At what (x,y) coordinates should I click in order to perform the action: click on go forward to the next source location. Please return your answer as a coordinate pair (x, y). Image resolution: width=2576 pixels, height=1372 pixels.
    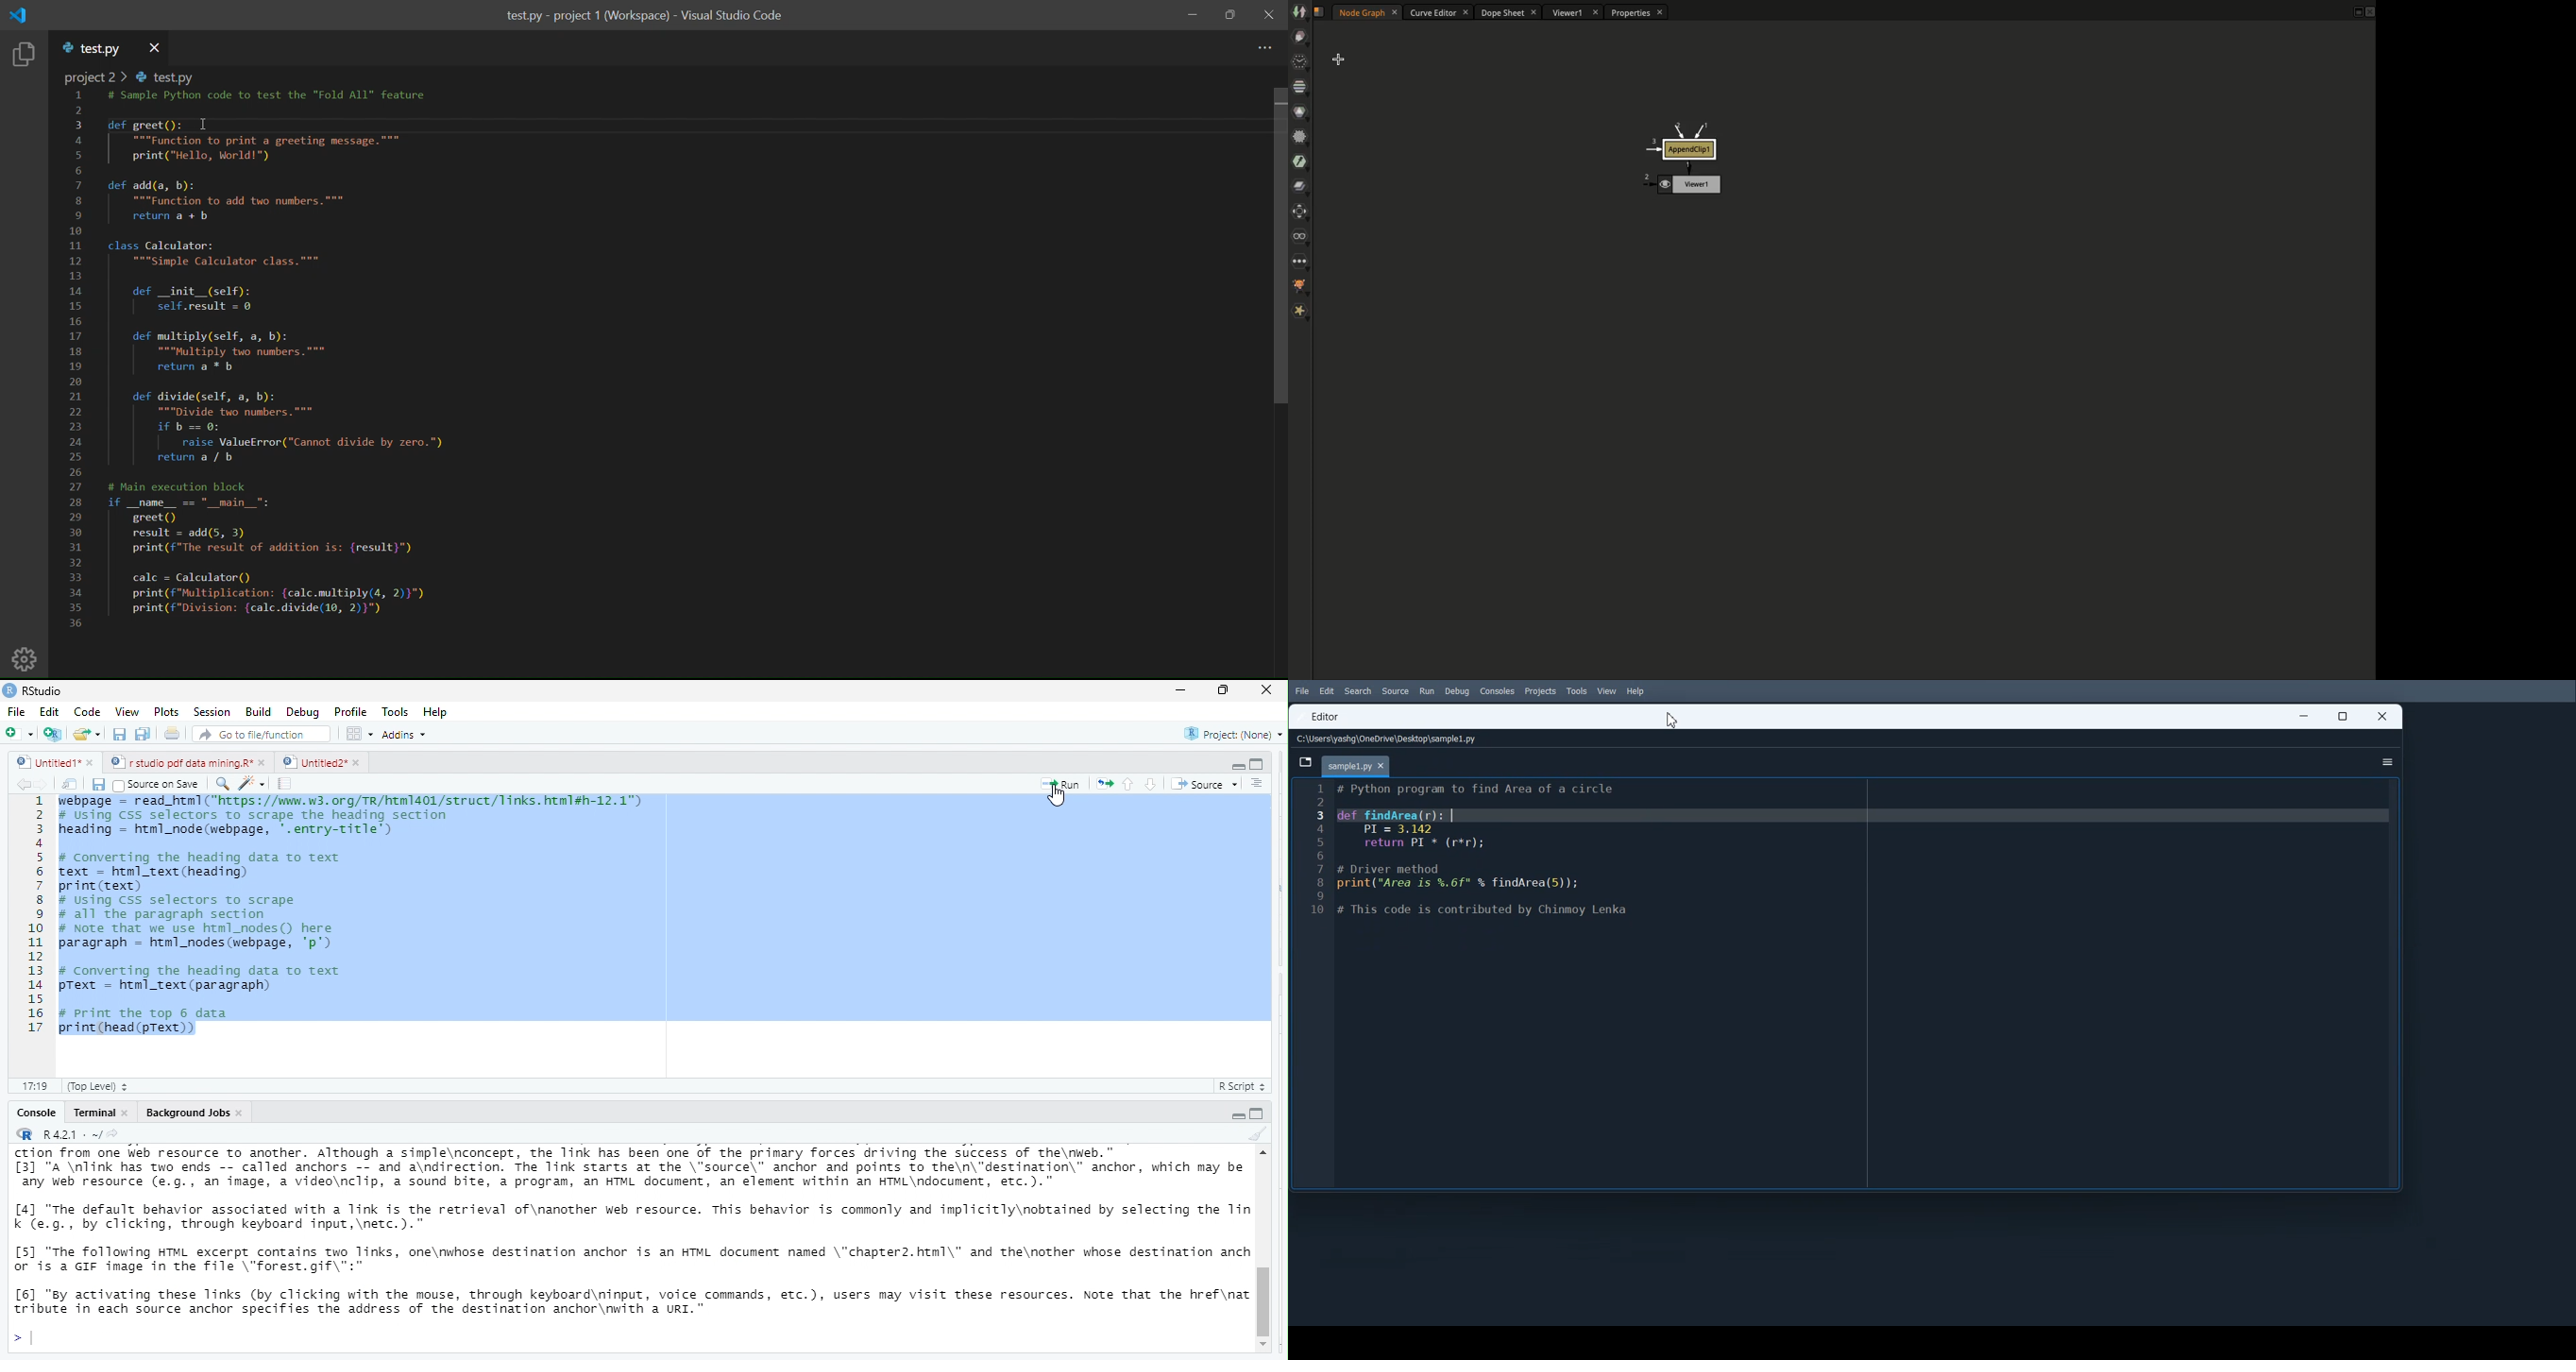
    Looking at the image, I should click on (47, 784).